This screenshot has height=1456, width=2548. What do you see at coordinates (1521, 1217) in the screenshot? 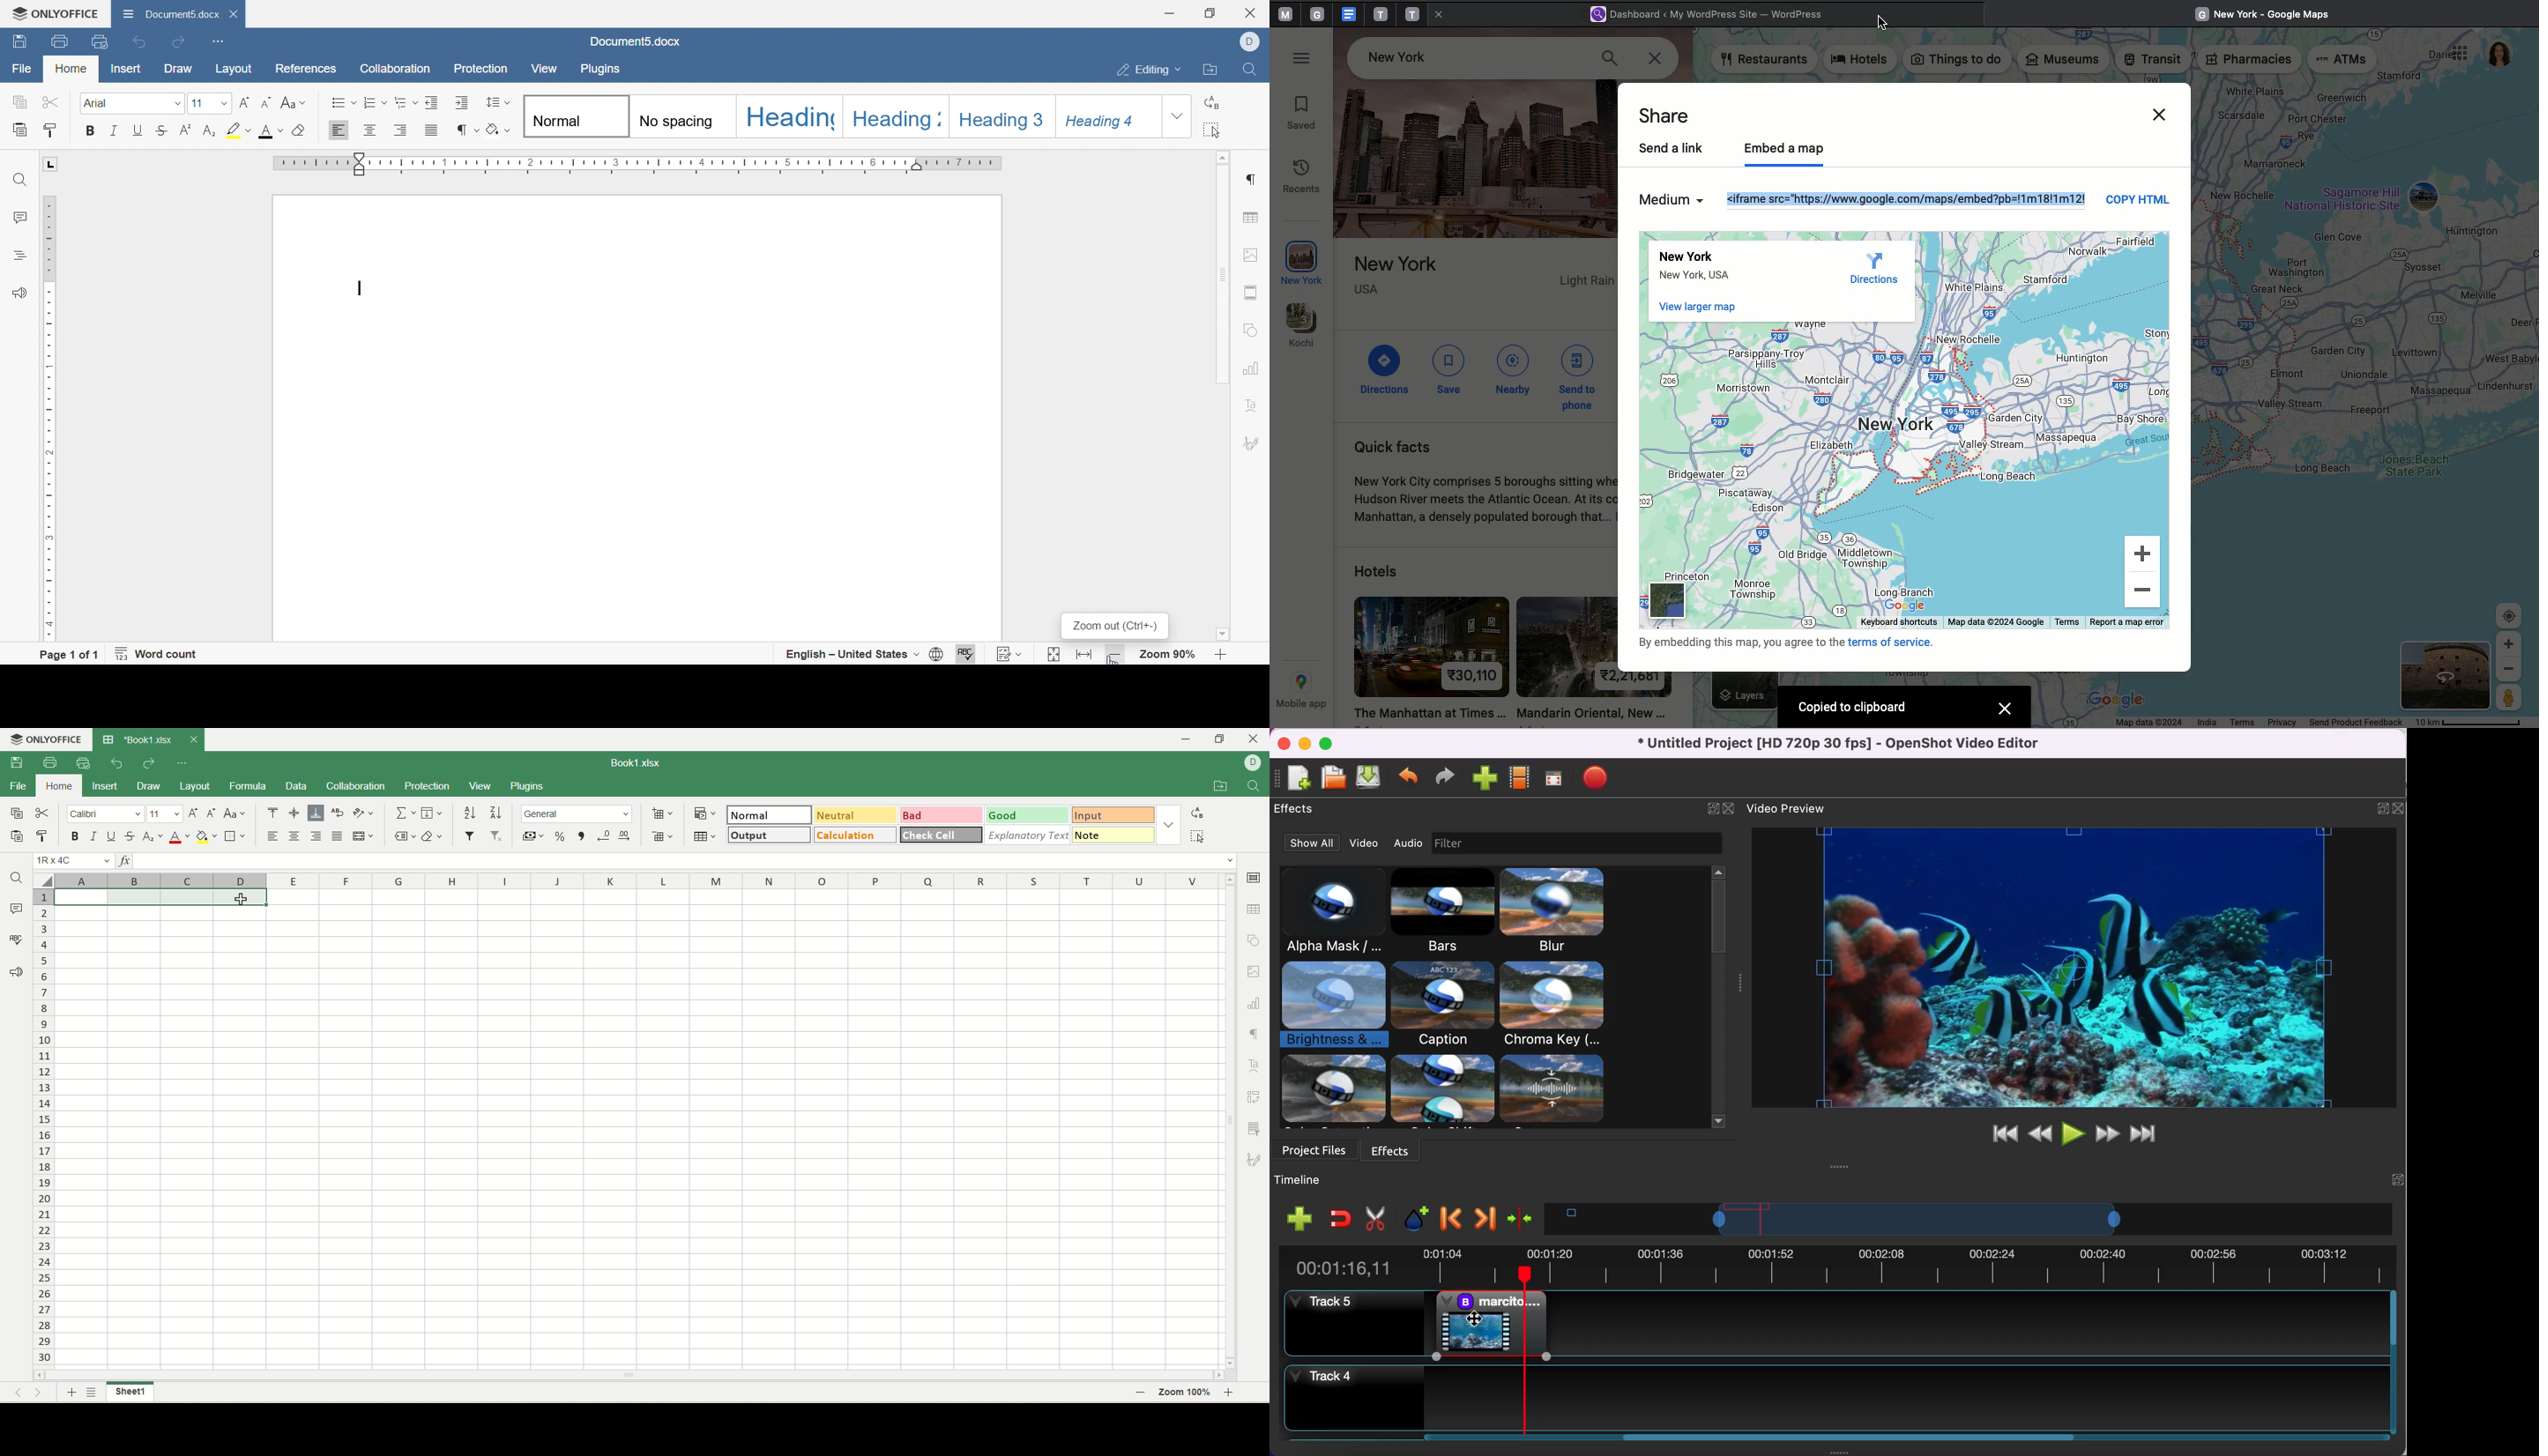
I see `center the timeline` at bounding box center [1521, 1217].